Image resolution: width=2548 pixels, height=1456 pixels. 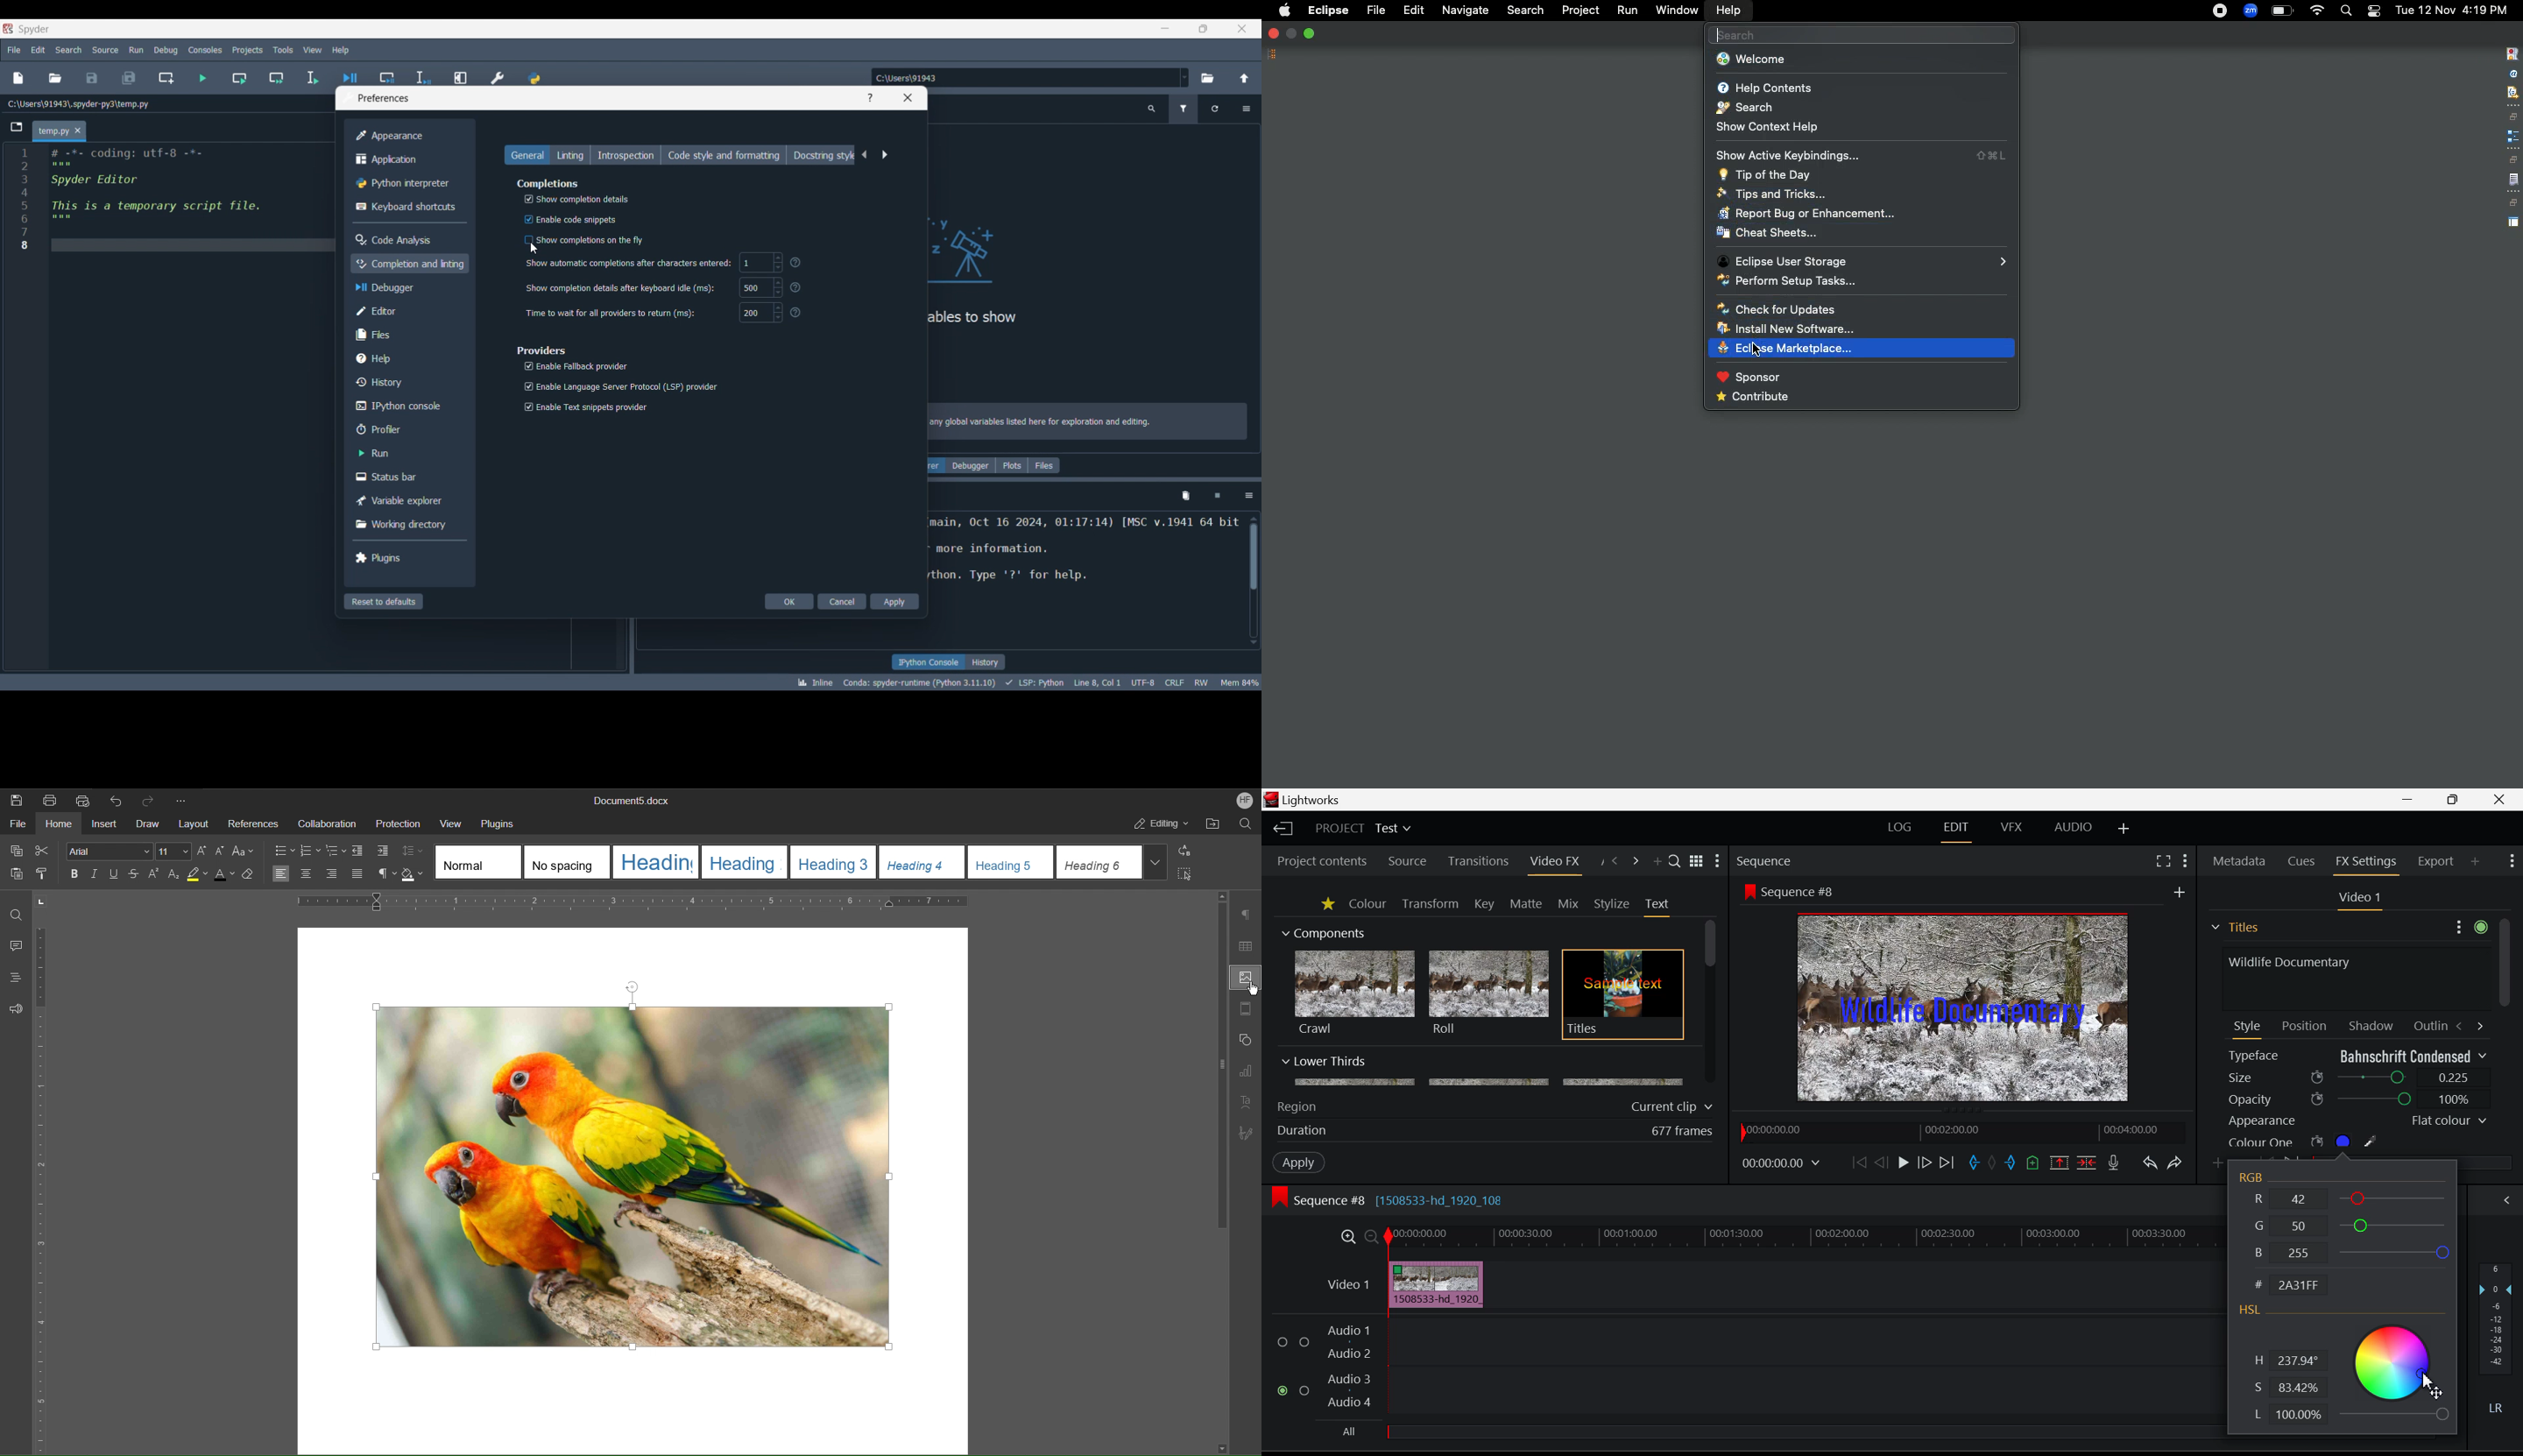 What do you see at coordinates (2306, 1025) in the screenshot?
I see `Position` at bounding box center [2306, 1025].